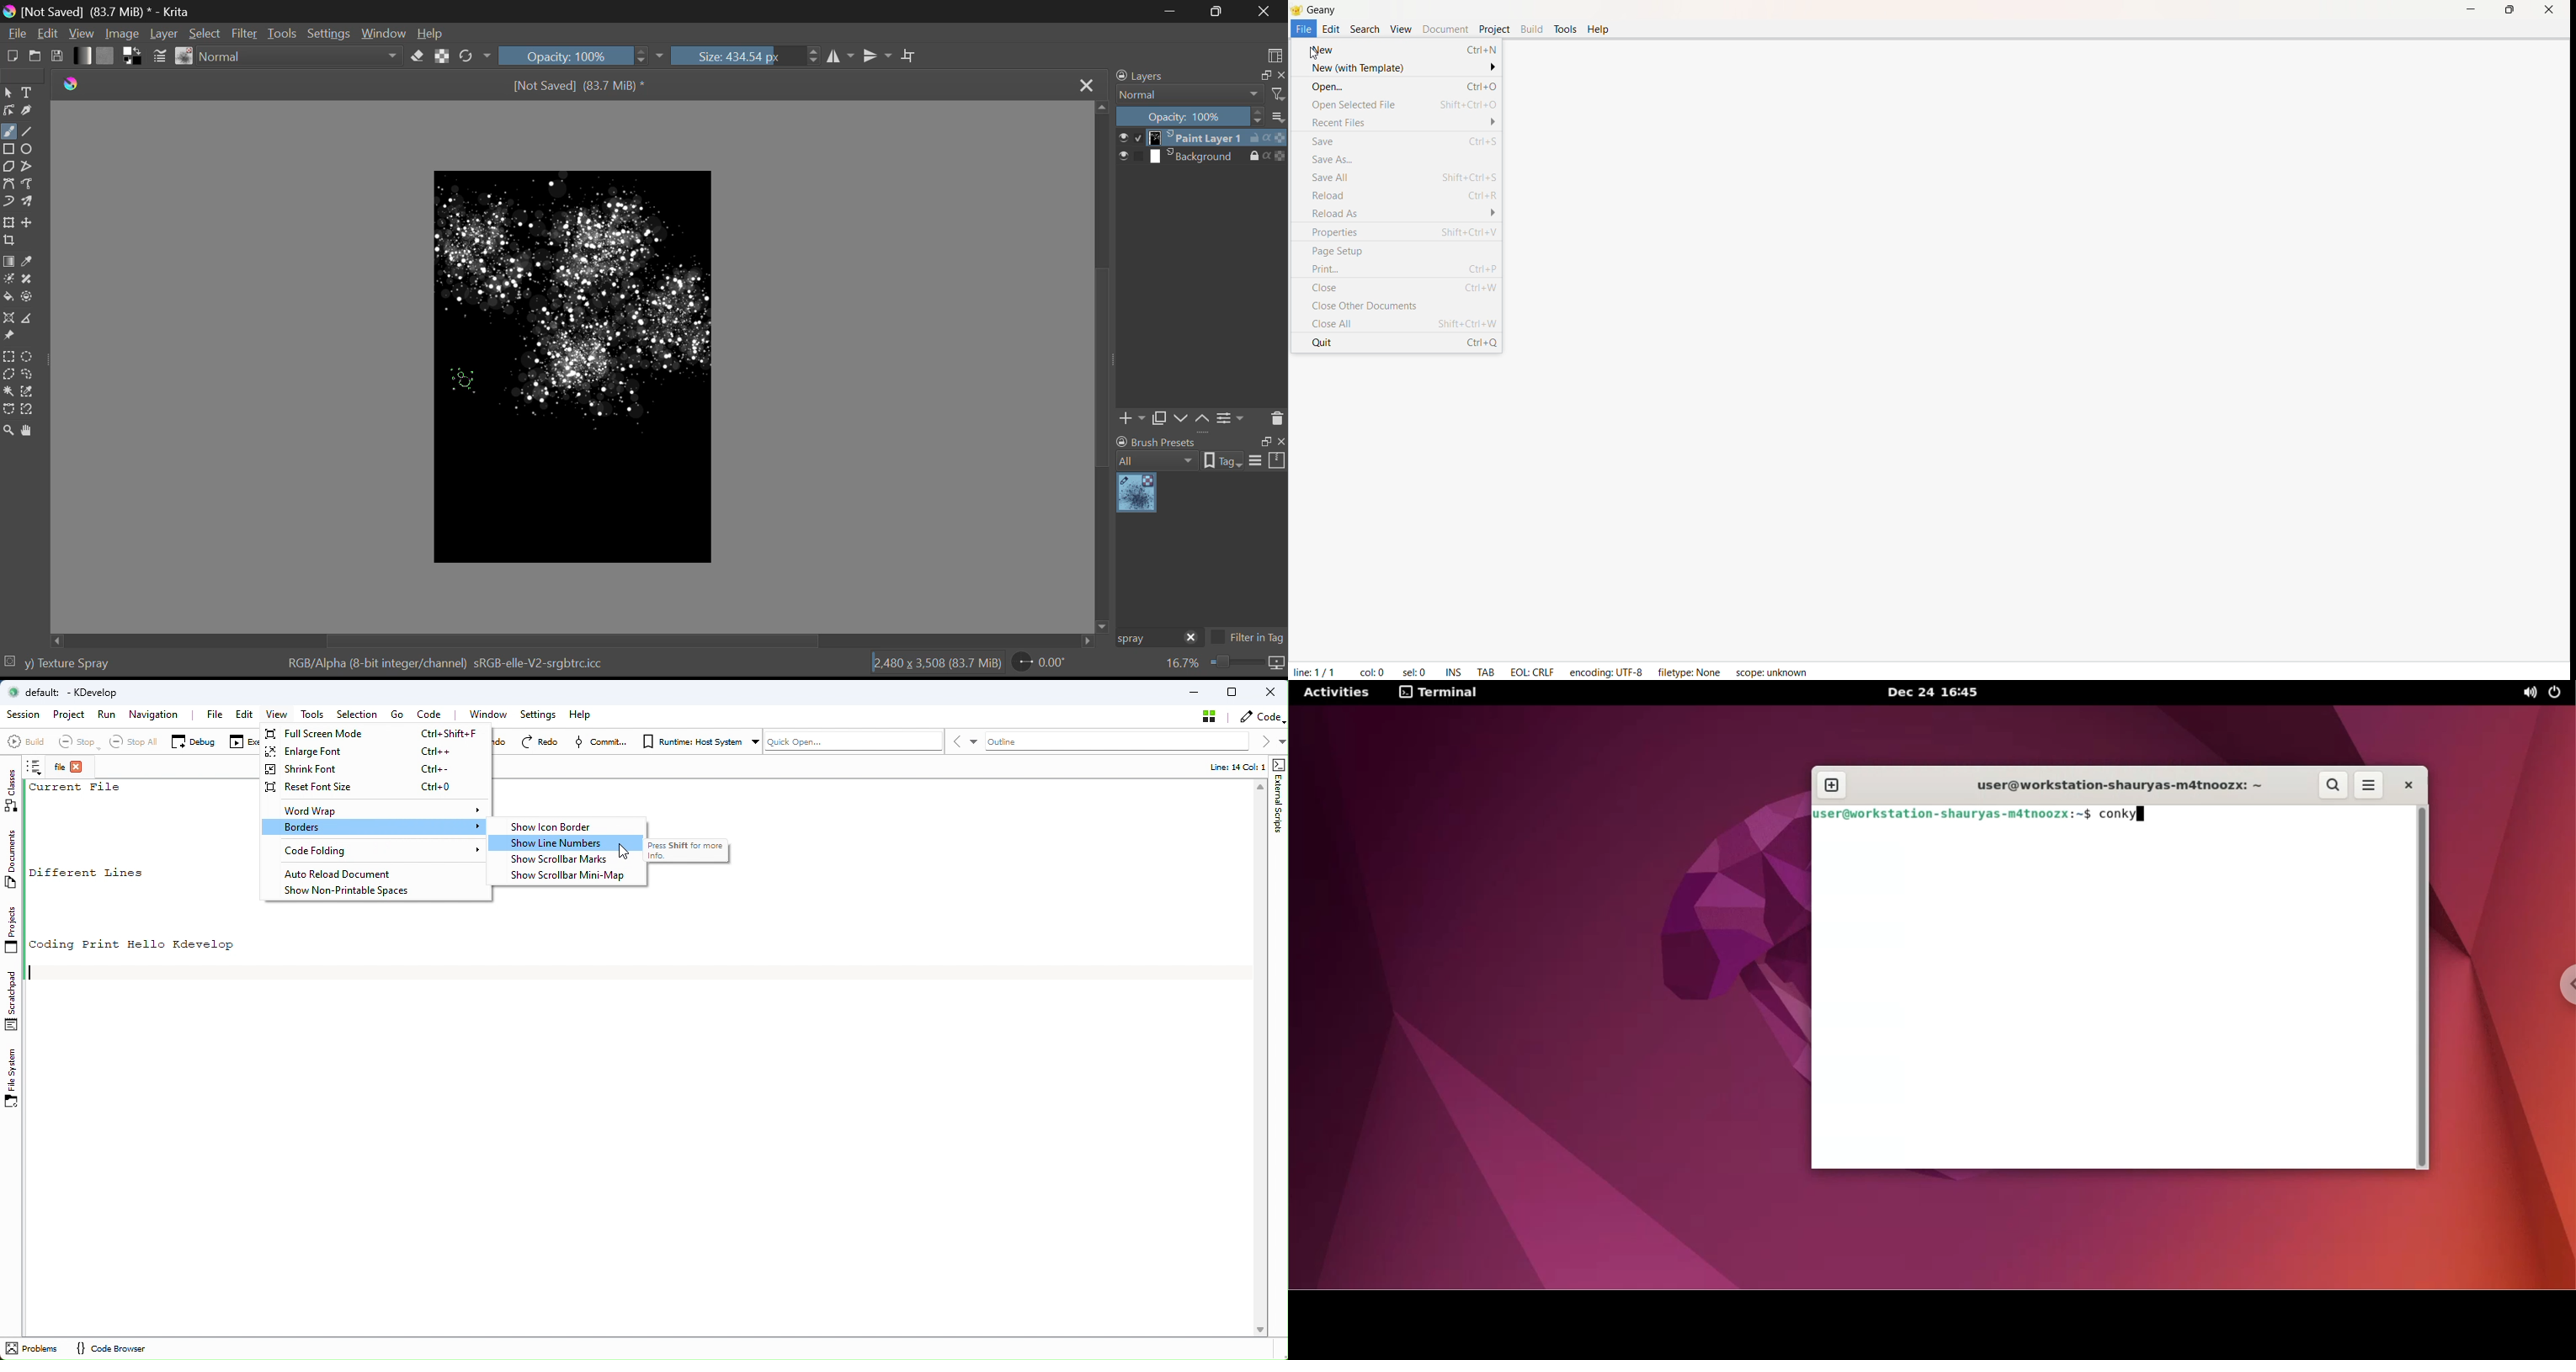  Describe the element at coordinates (1148, 75) in the screenshot. I see `Layers` at that location.